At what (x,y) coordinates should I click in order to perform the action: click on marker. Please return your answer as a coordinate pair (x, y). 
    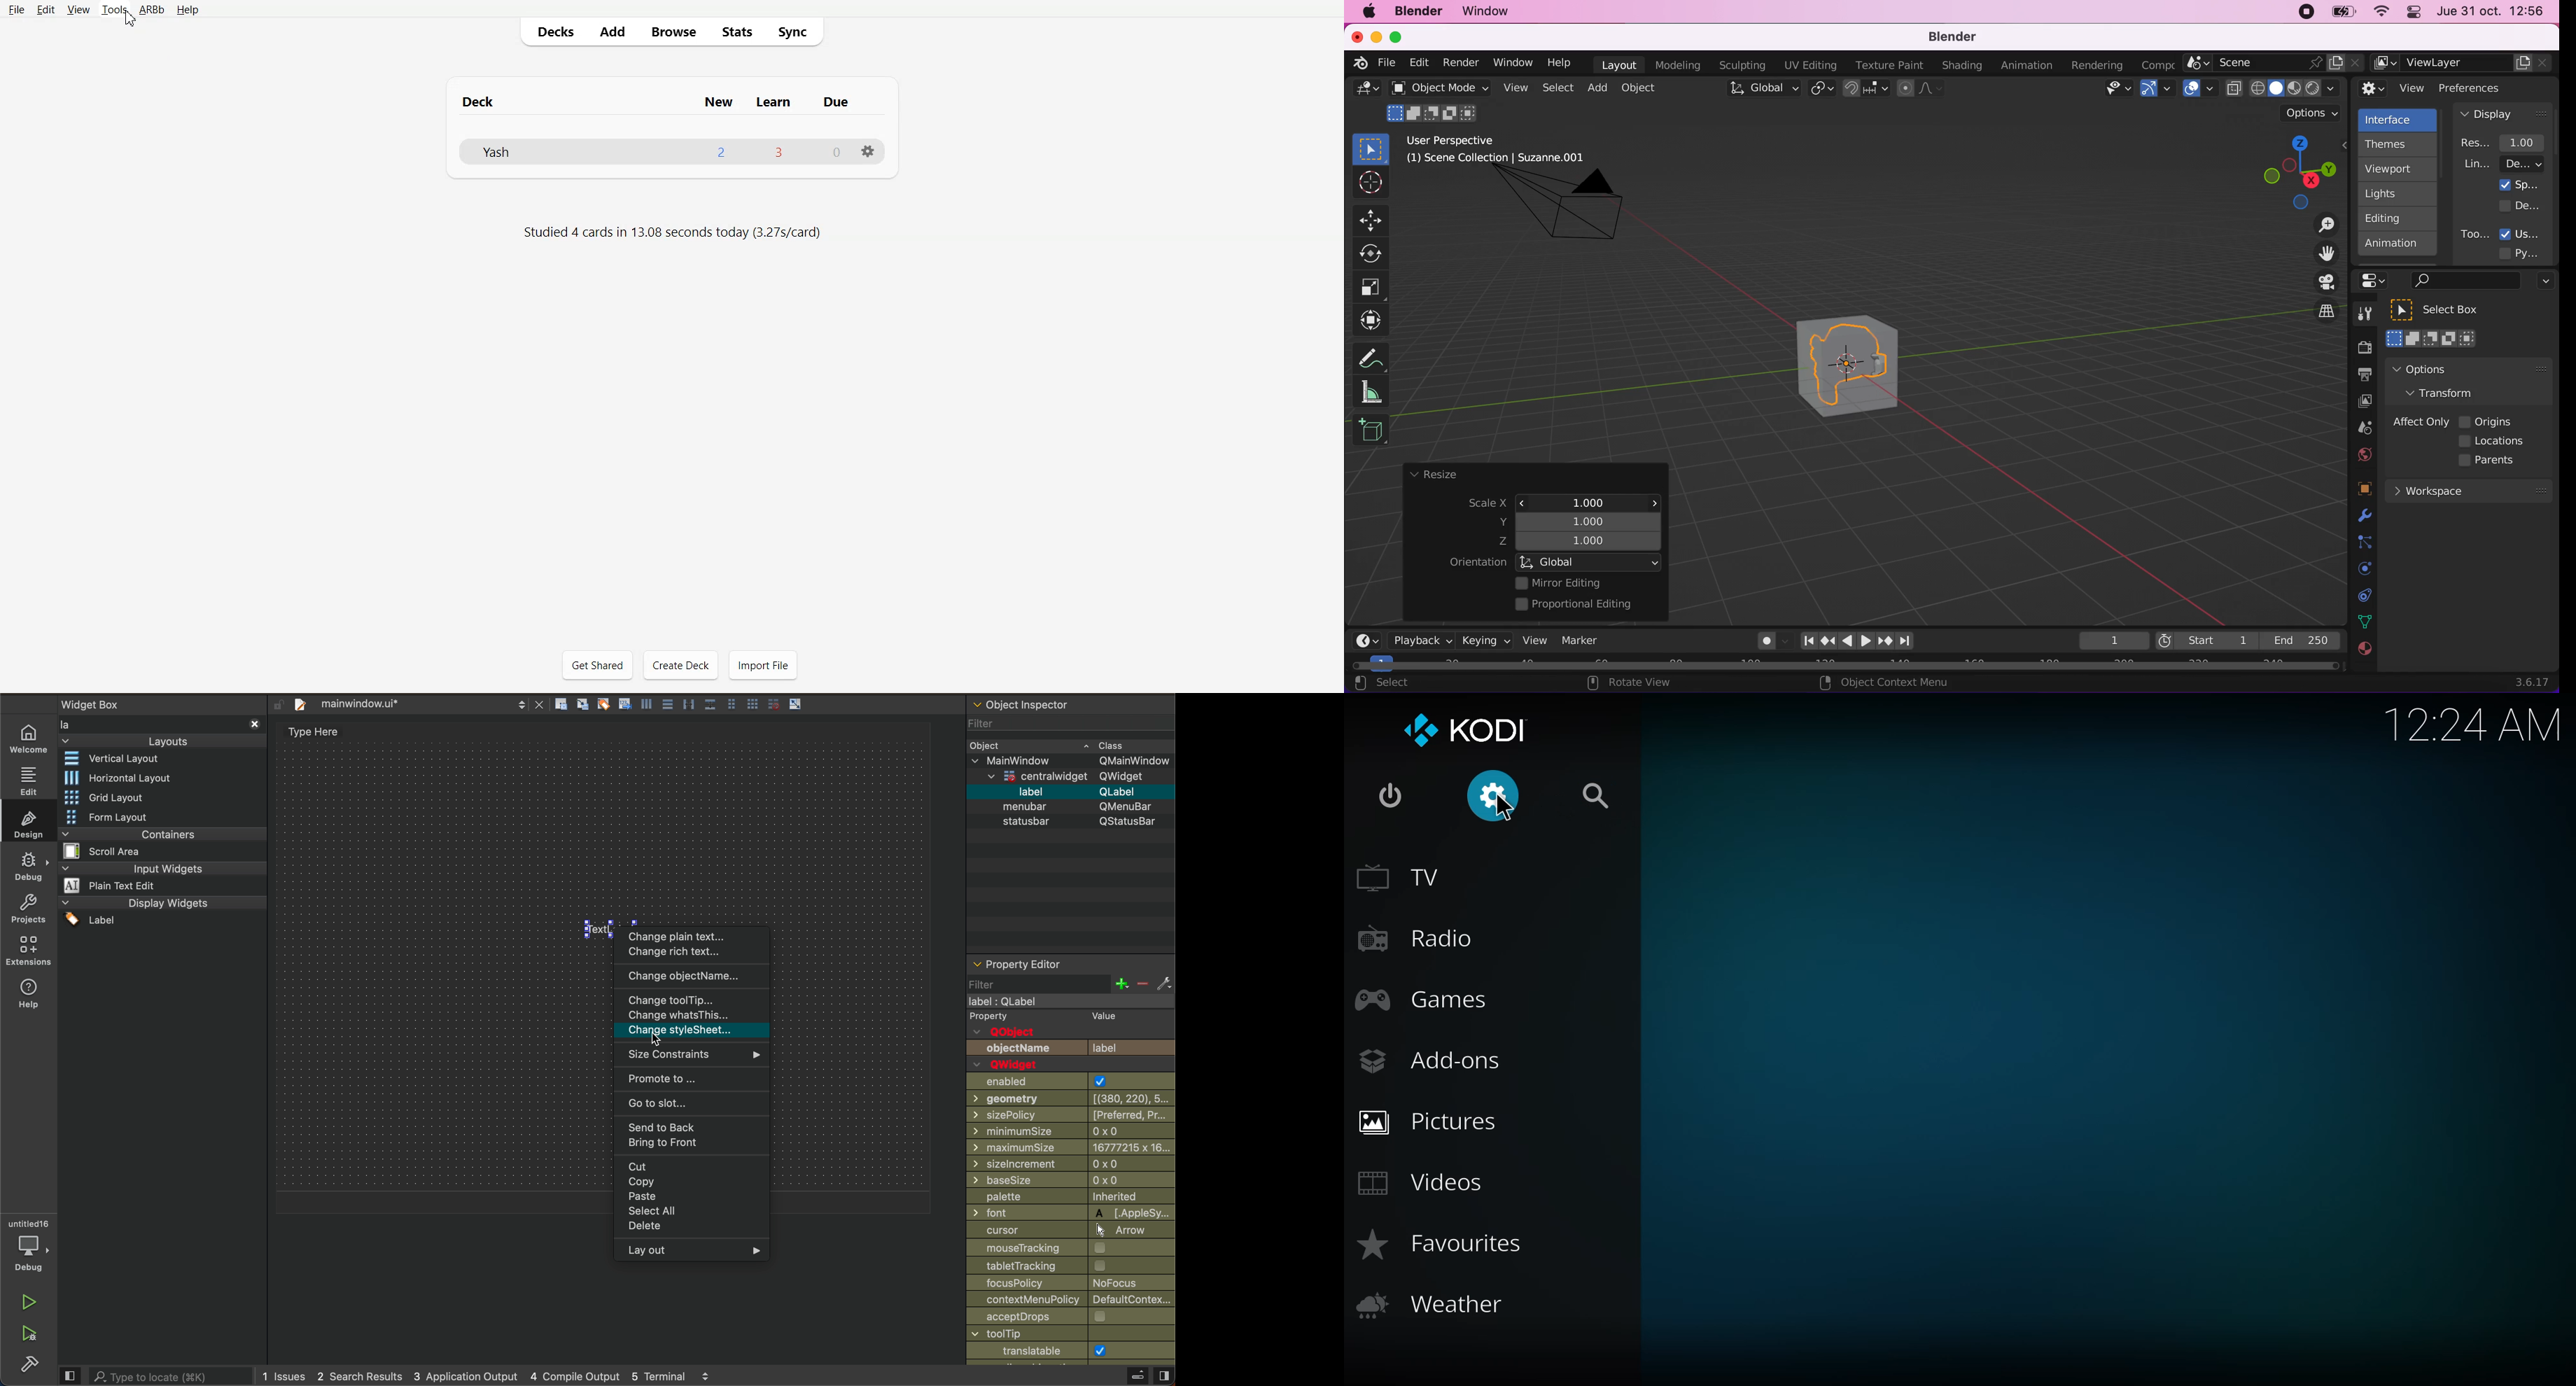
    Looking at the image, I should click on (1580, 640).